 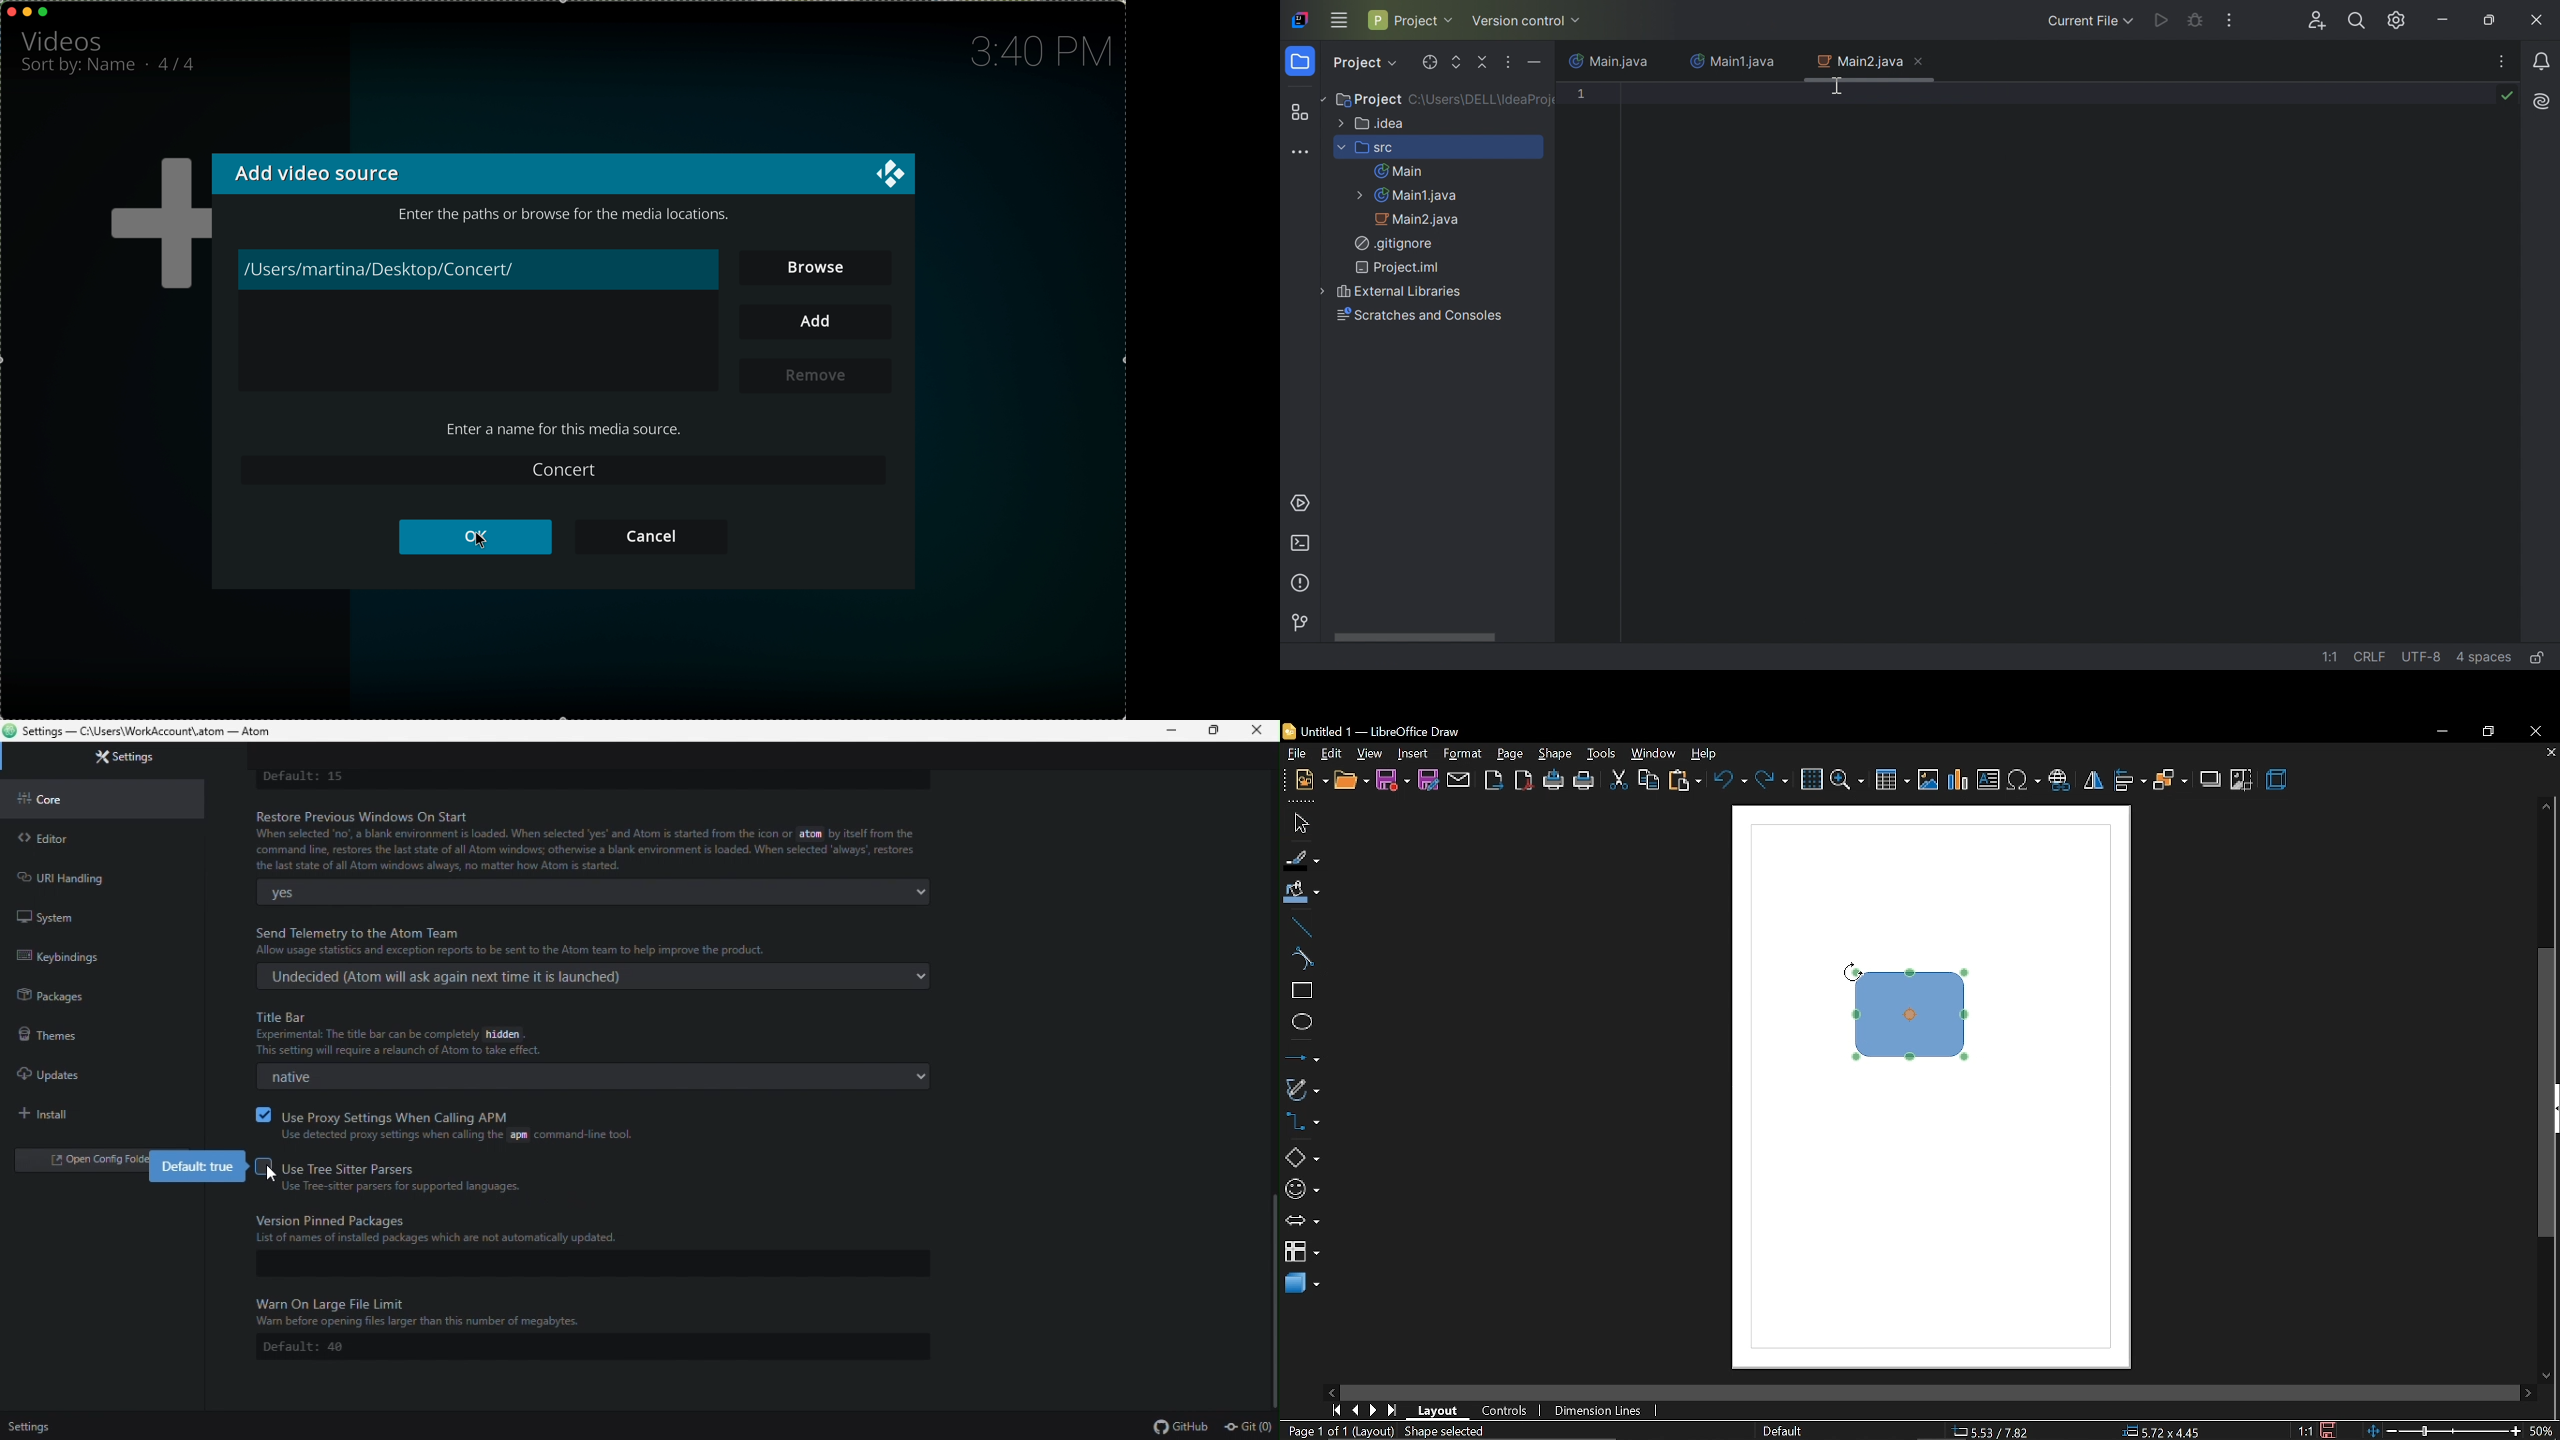 What do you see at coordinates (1250, 1426) in the screenshot?
I see `Git (0)` at bounding box center [1250, 1426].